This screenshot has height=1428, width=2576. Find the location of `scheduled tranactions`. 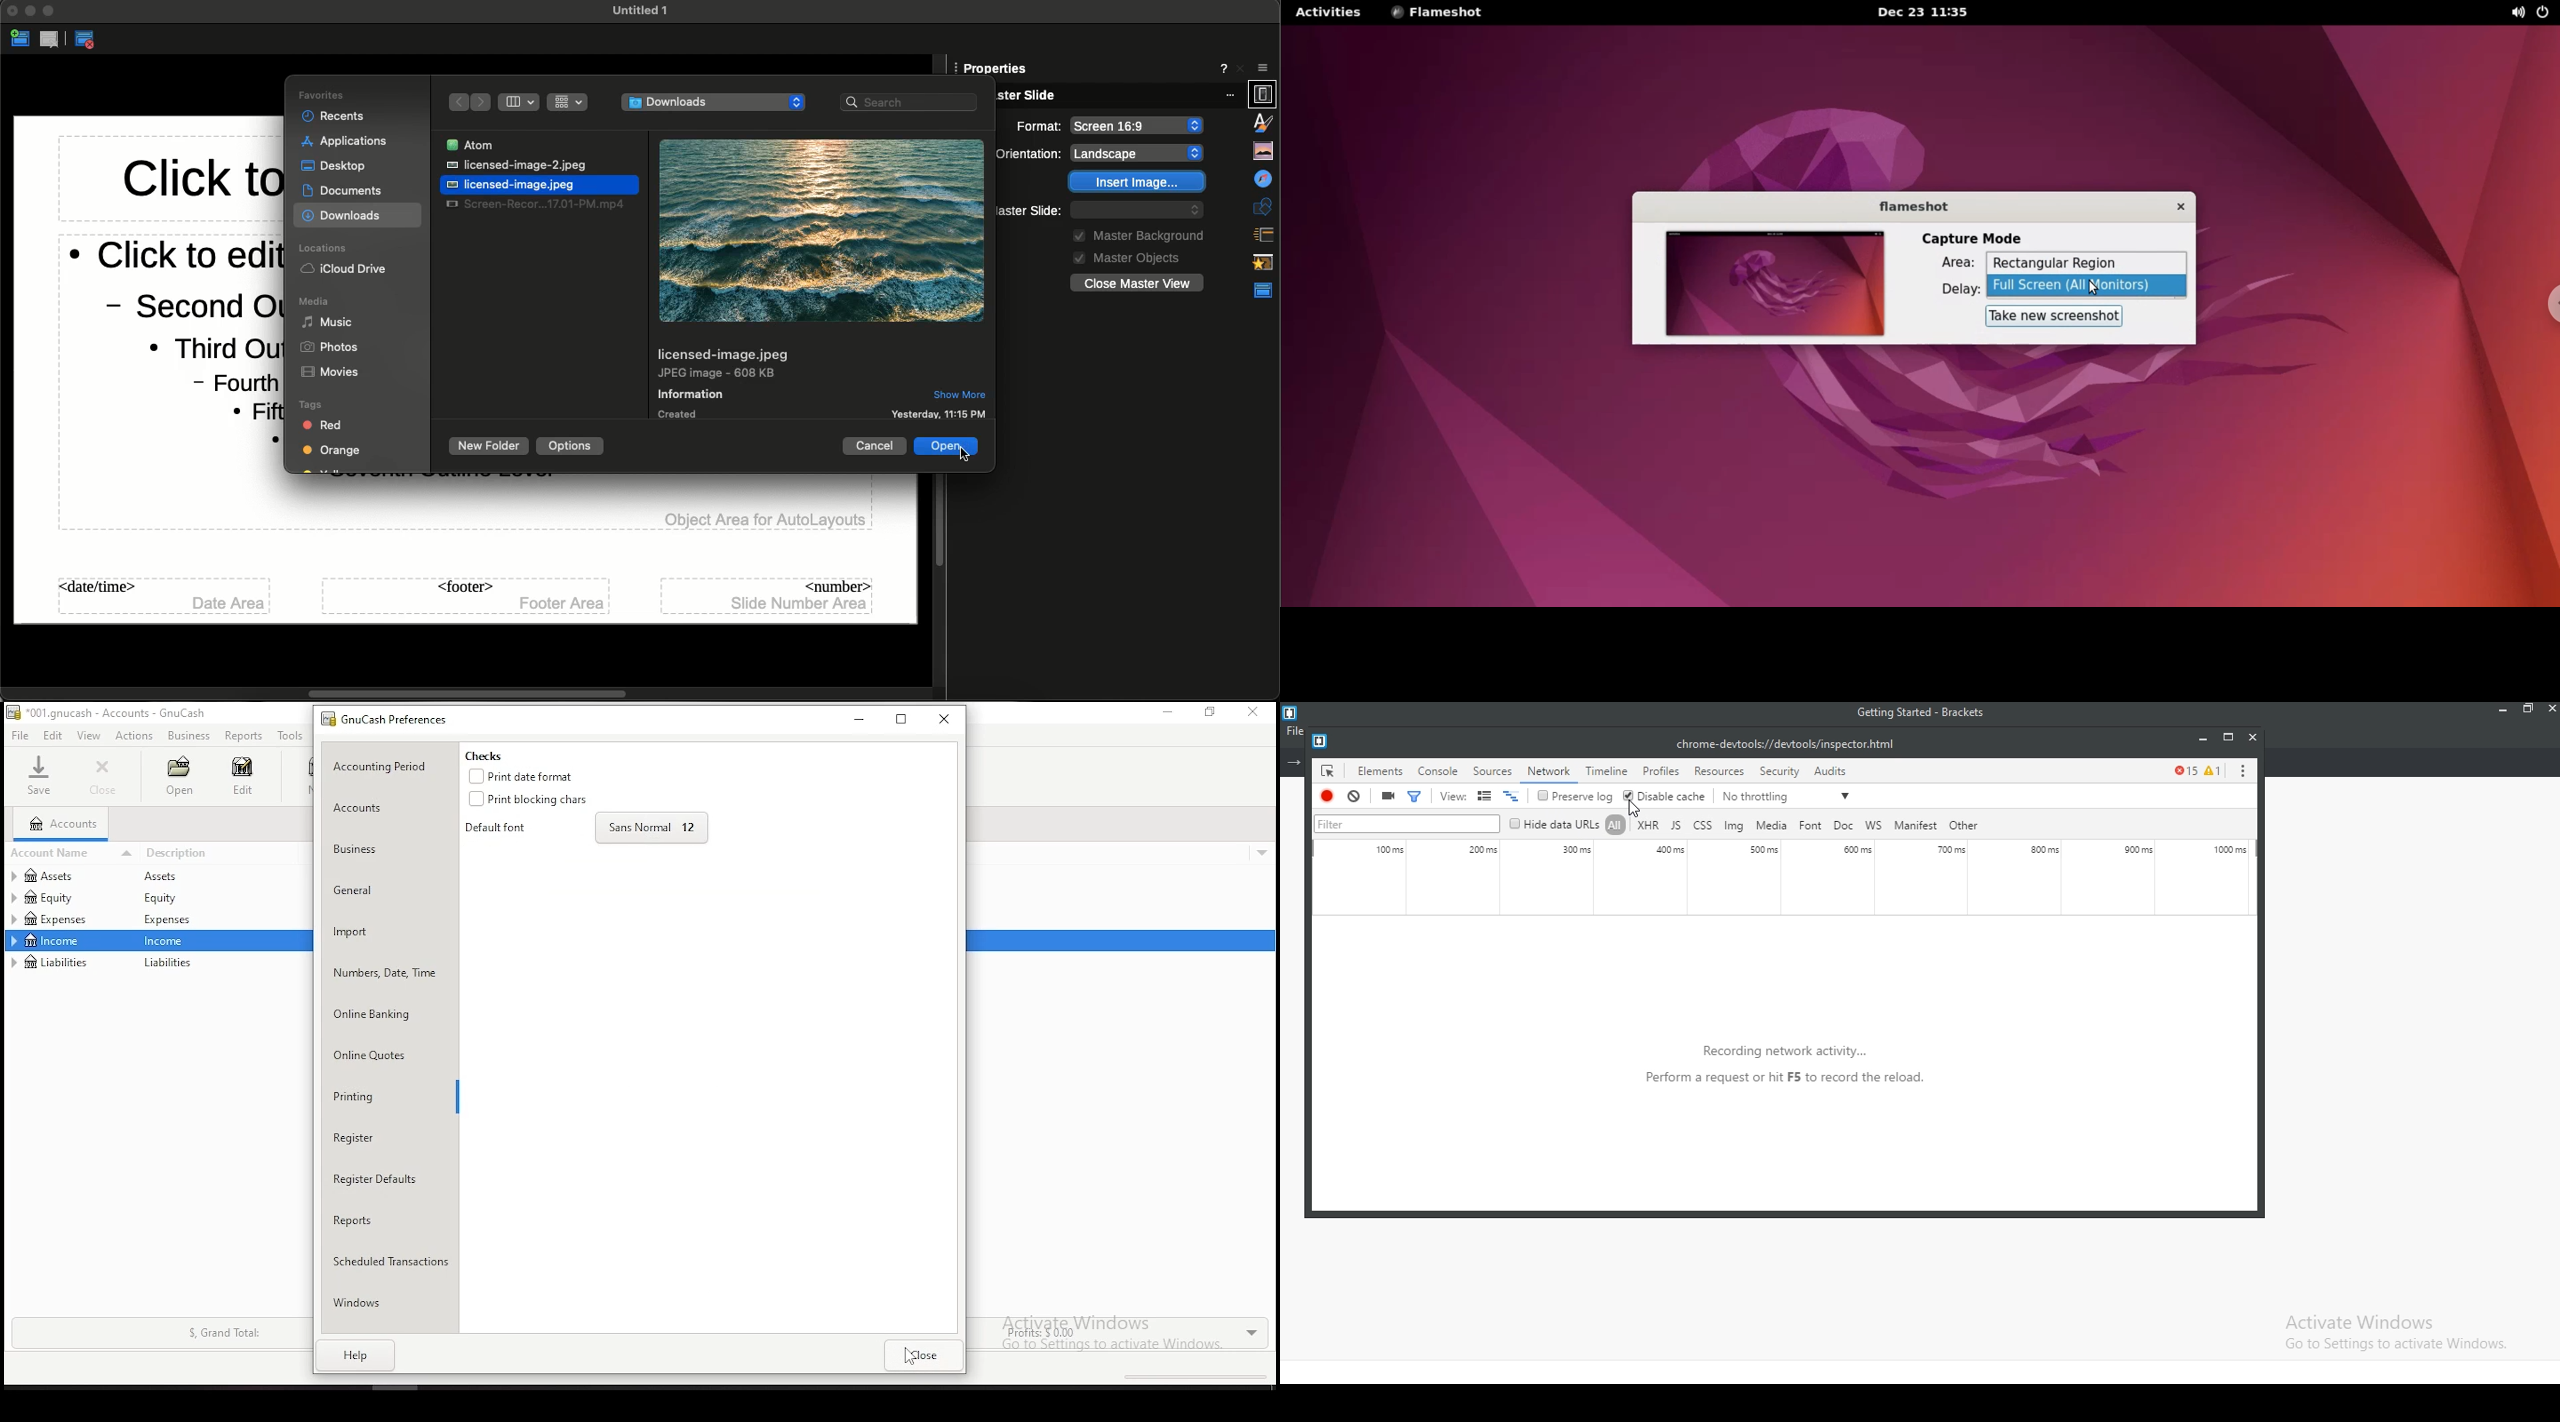

scheduled tranactions is located at coordinates (388, 1260).